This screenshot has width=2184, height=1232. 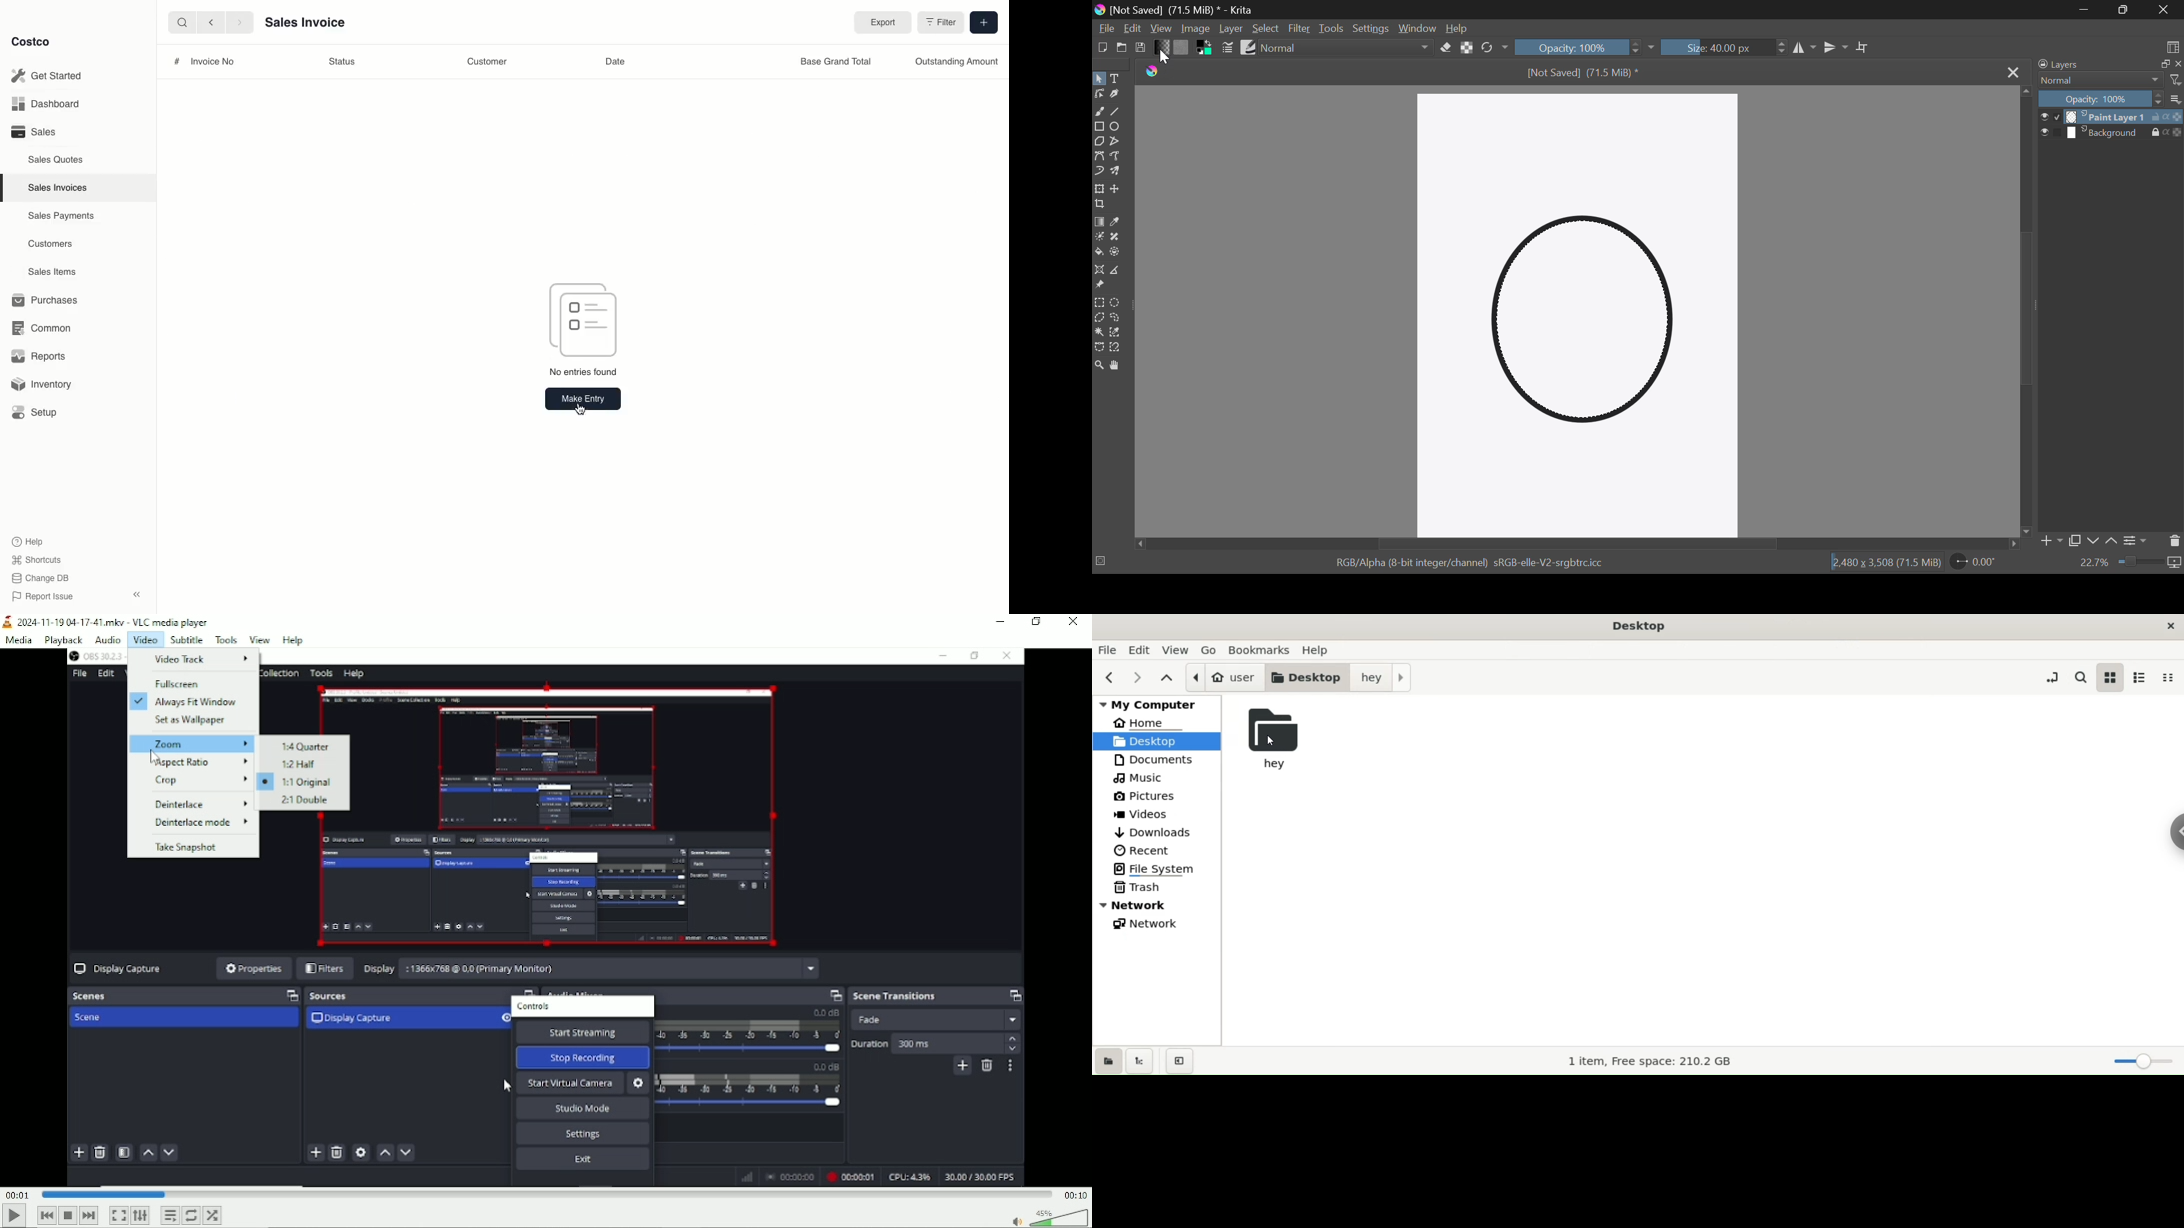 What do you see at coordinates (880, 23) in the screenshot?
I see `Export` at bounding box center [880, 23].